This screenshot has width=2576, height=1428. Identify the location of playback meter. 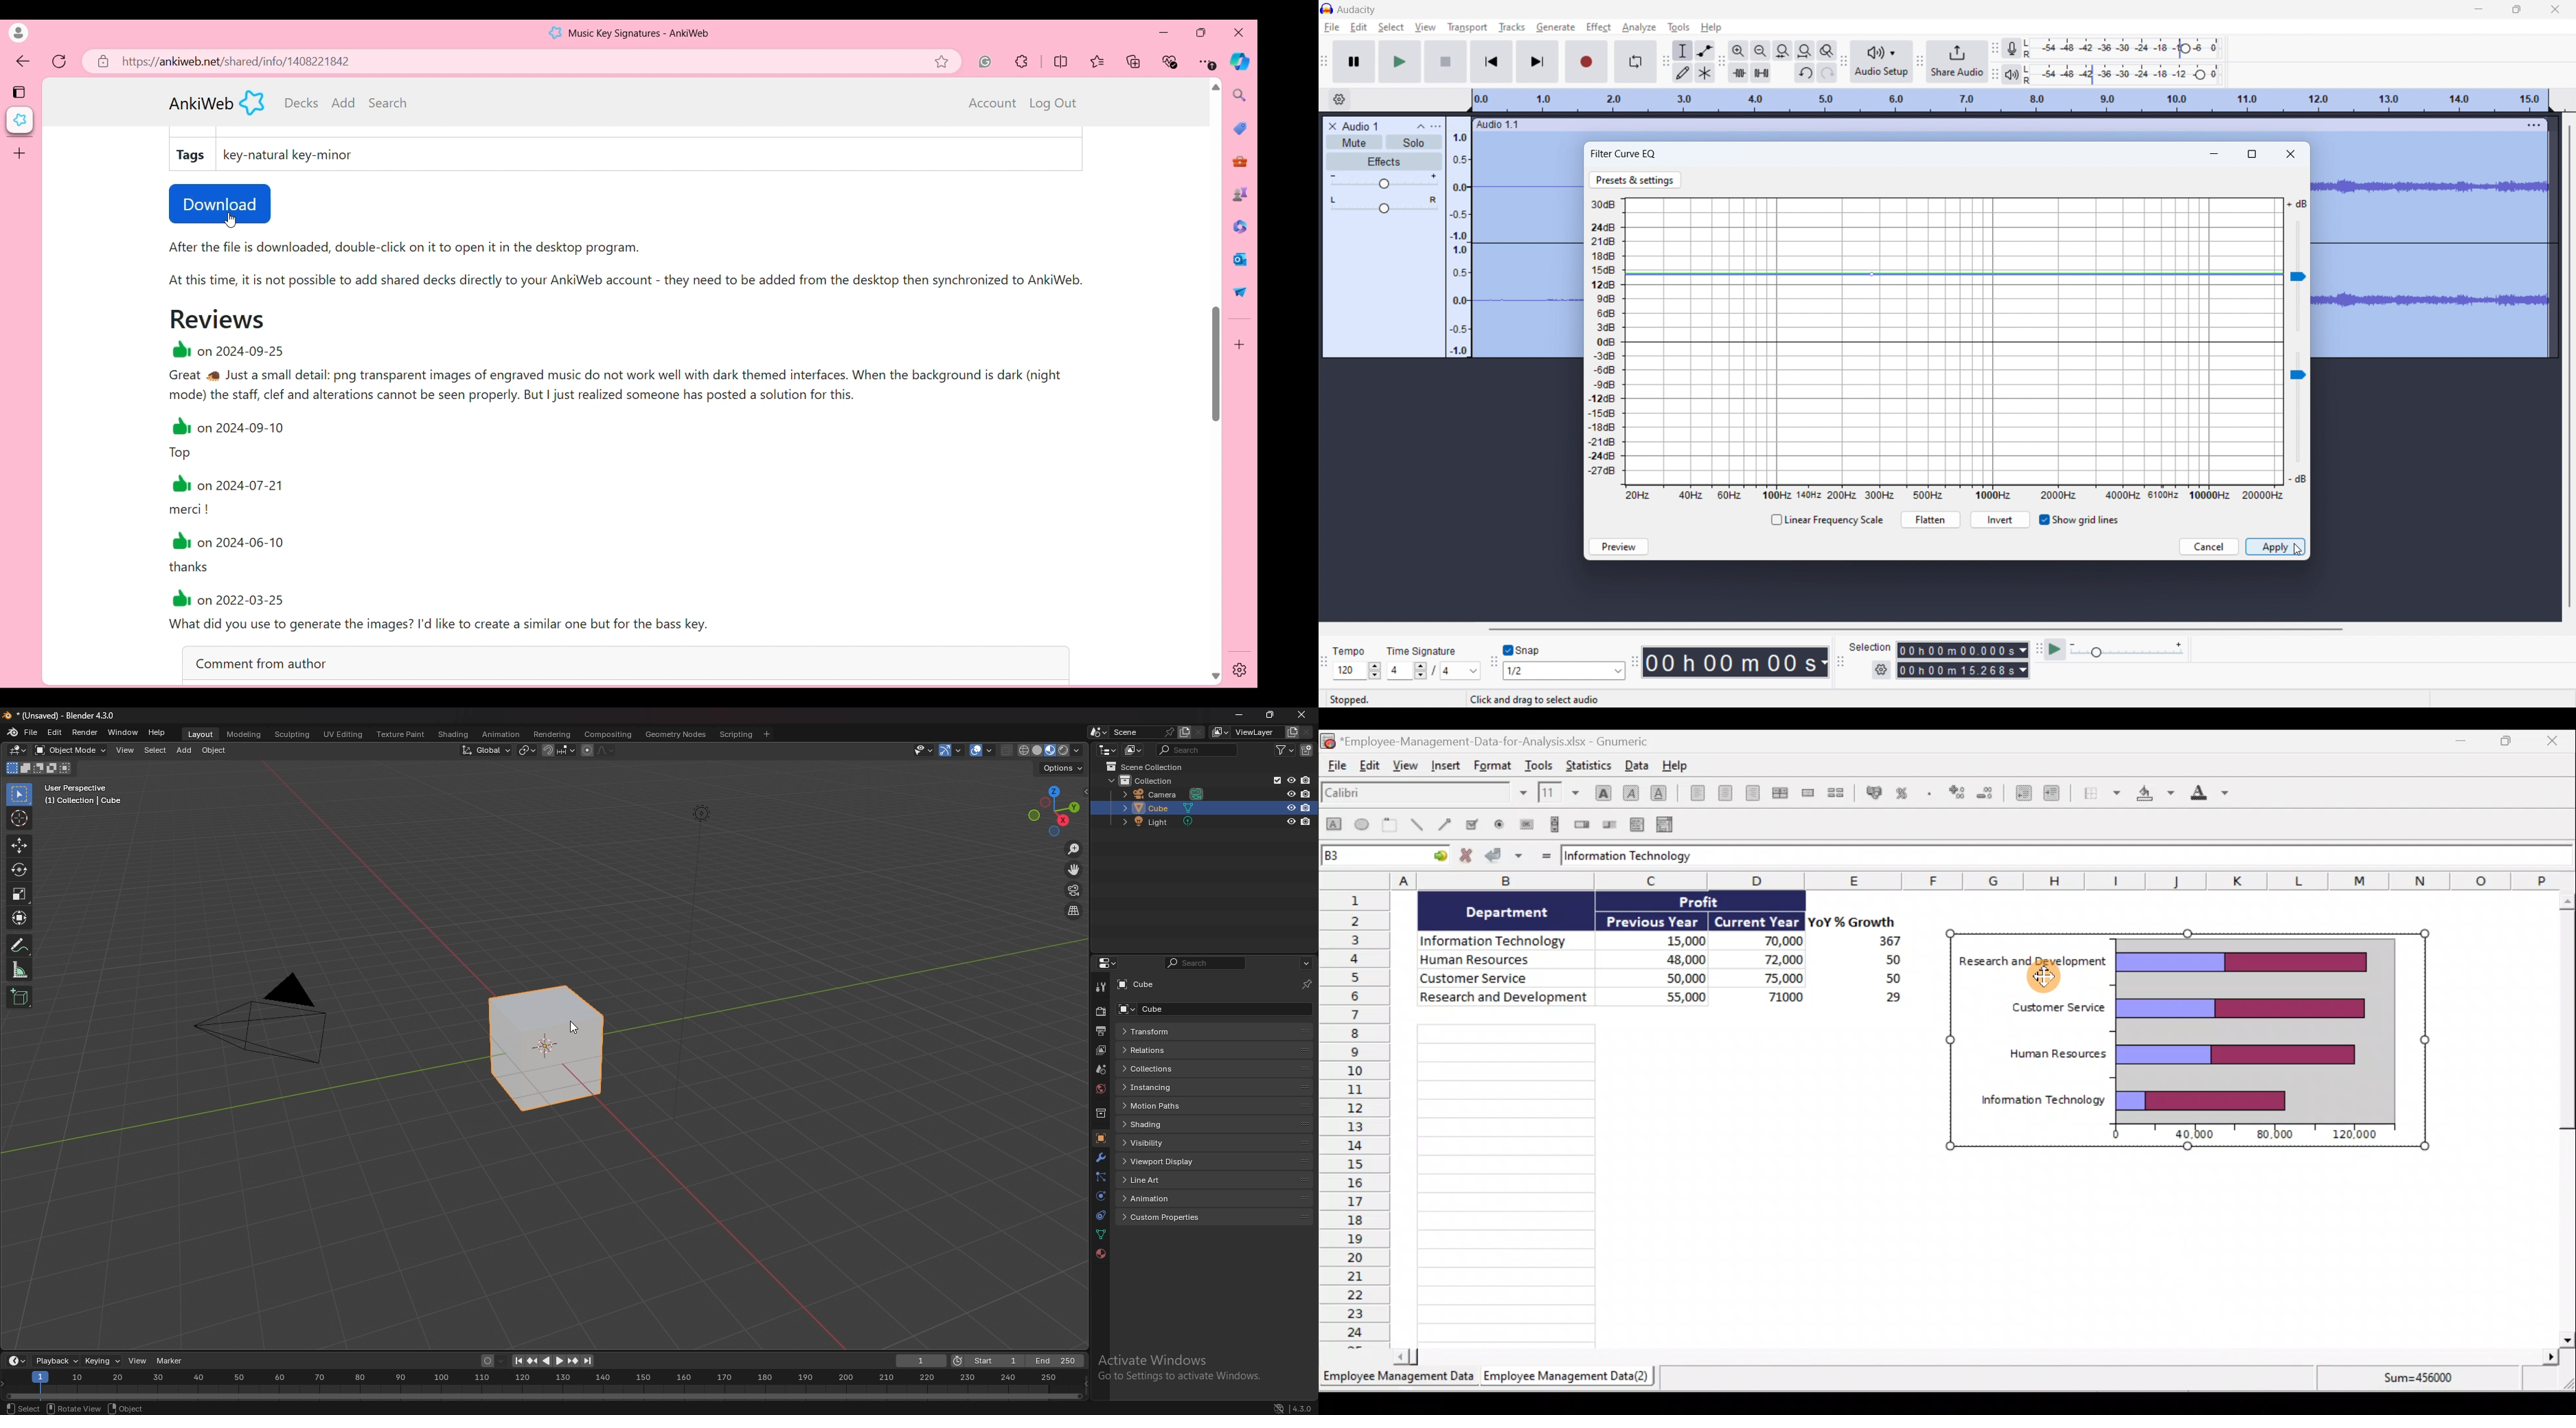
(2015, 73).